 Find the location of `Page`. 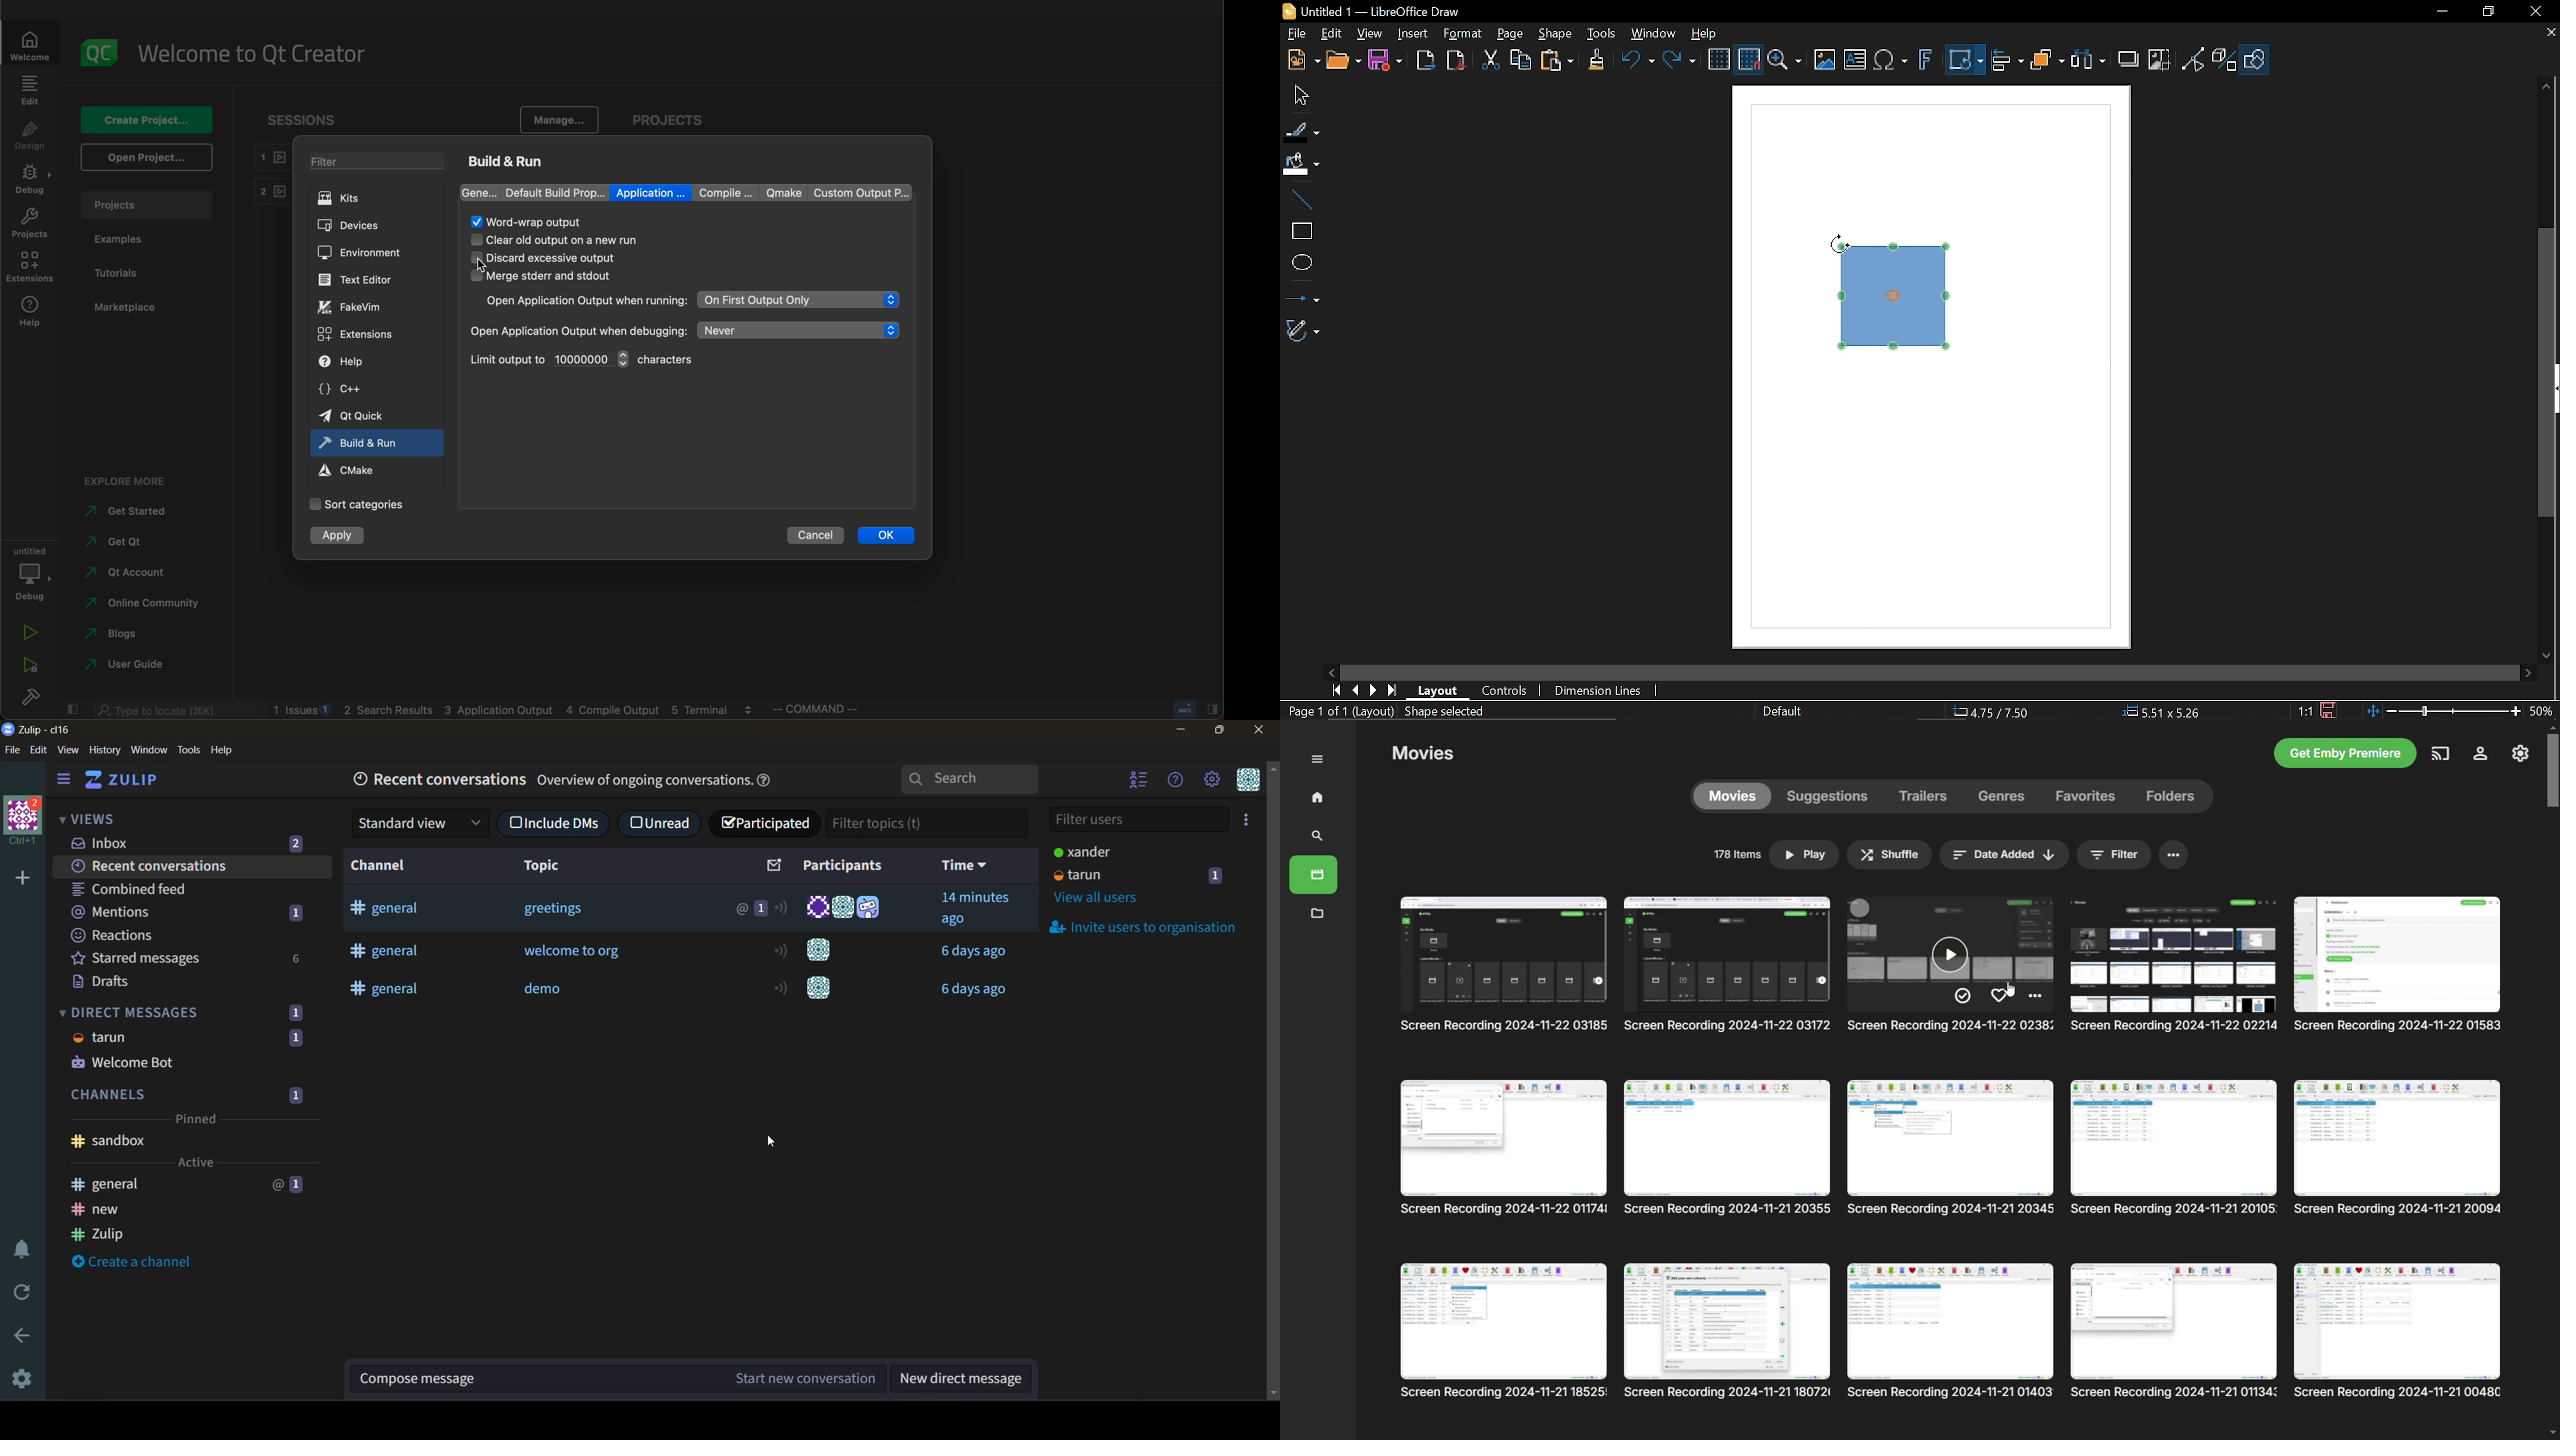

Page is located at coordinates (1510, 34).